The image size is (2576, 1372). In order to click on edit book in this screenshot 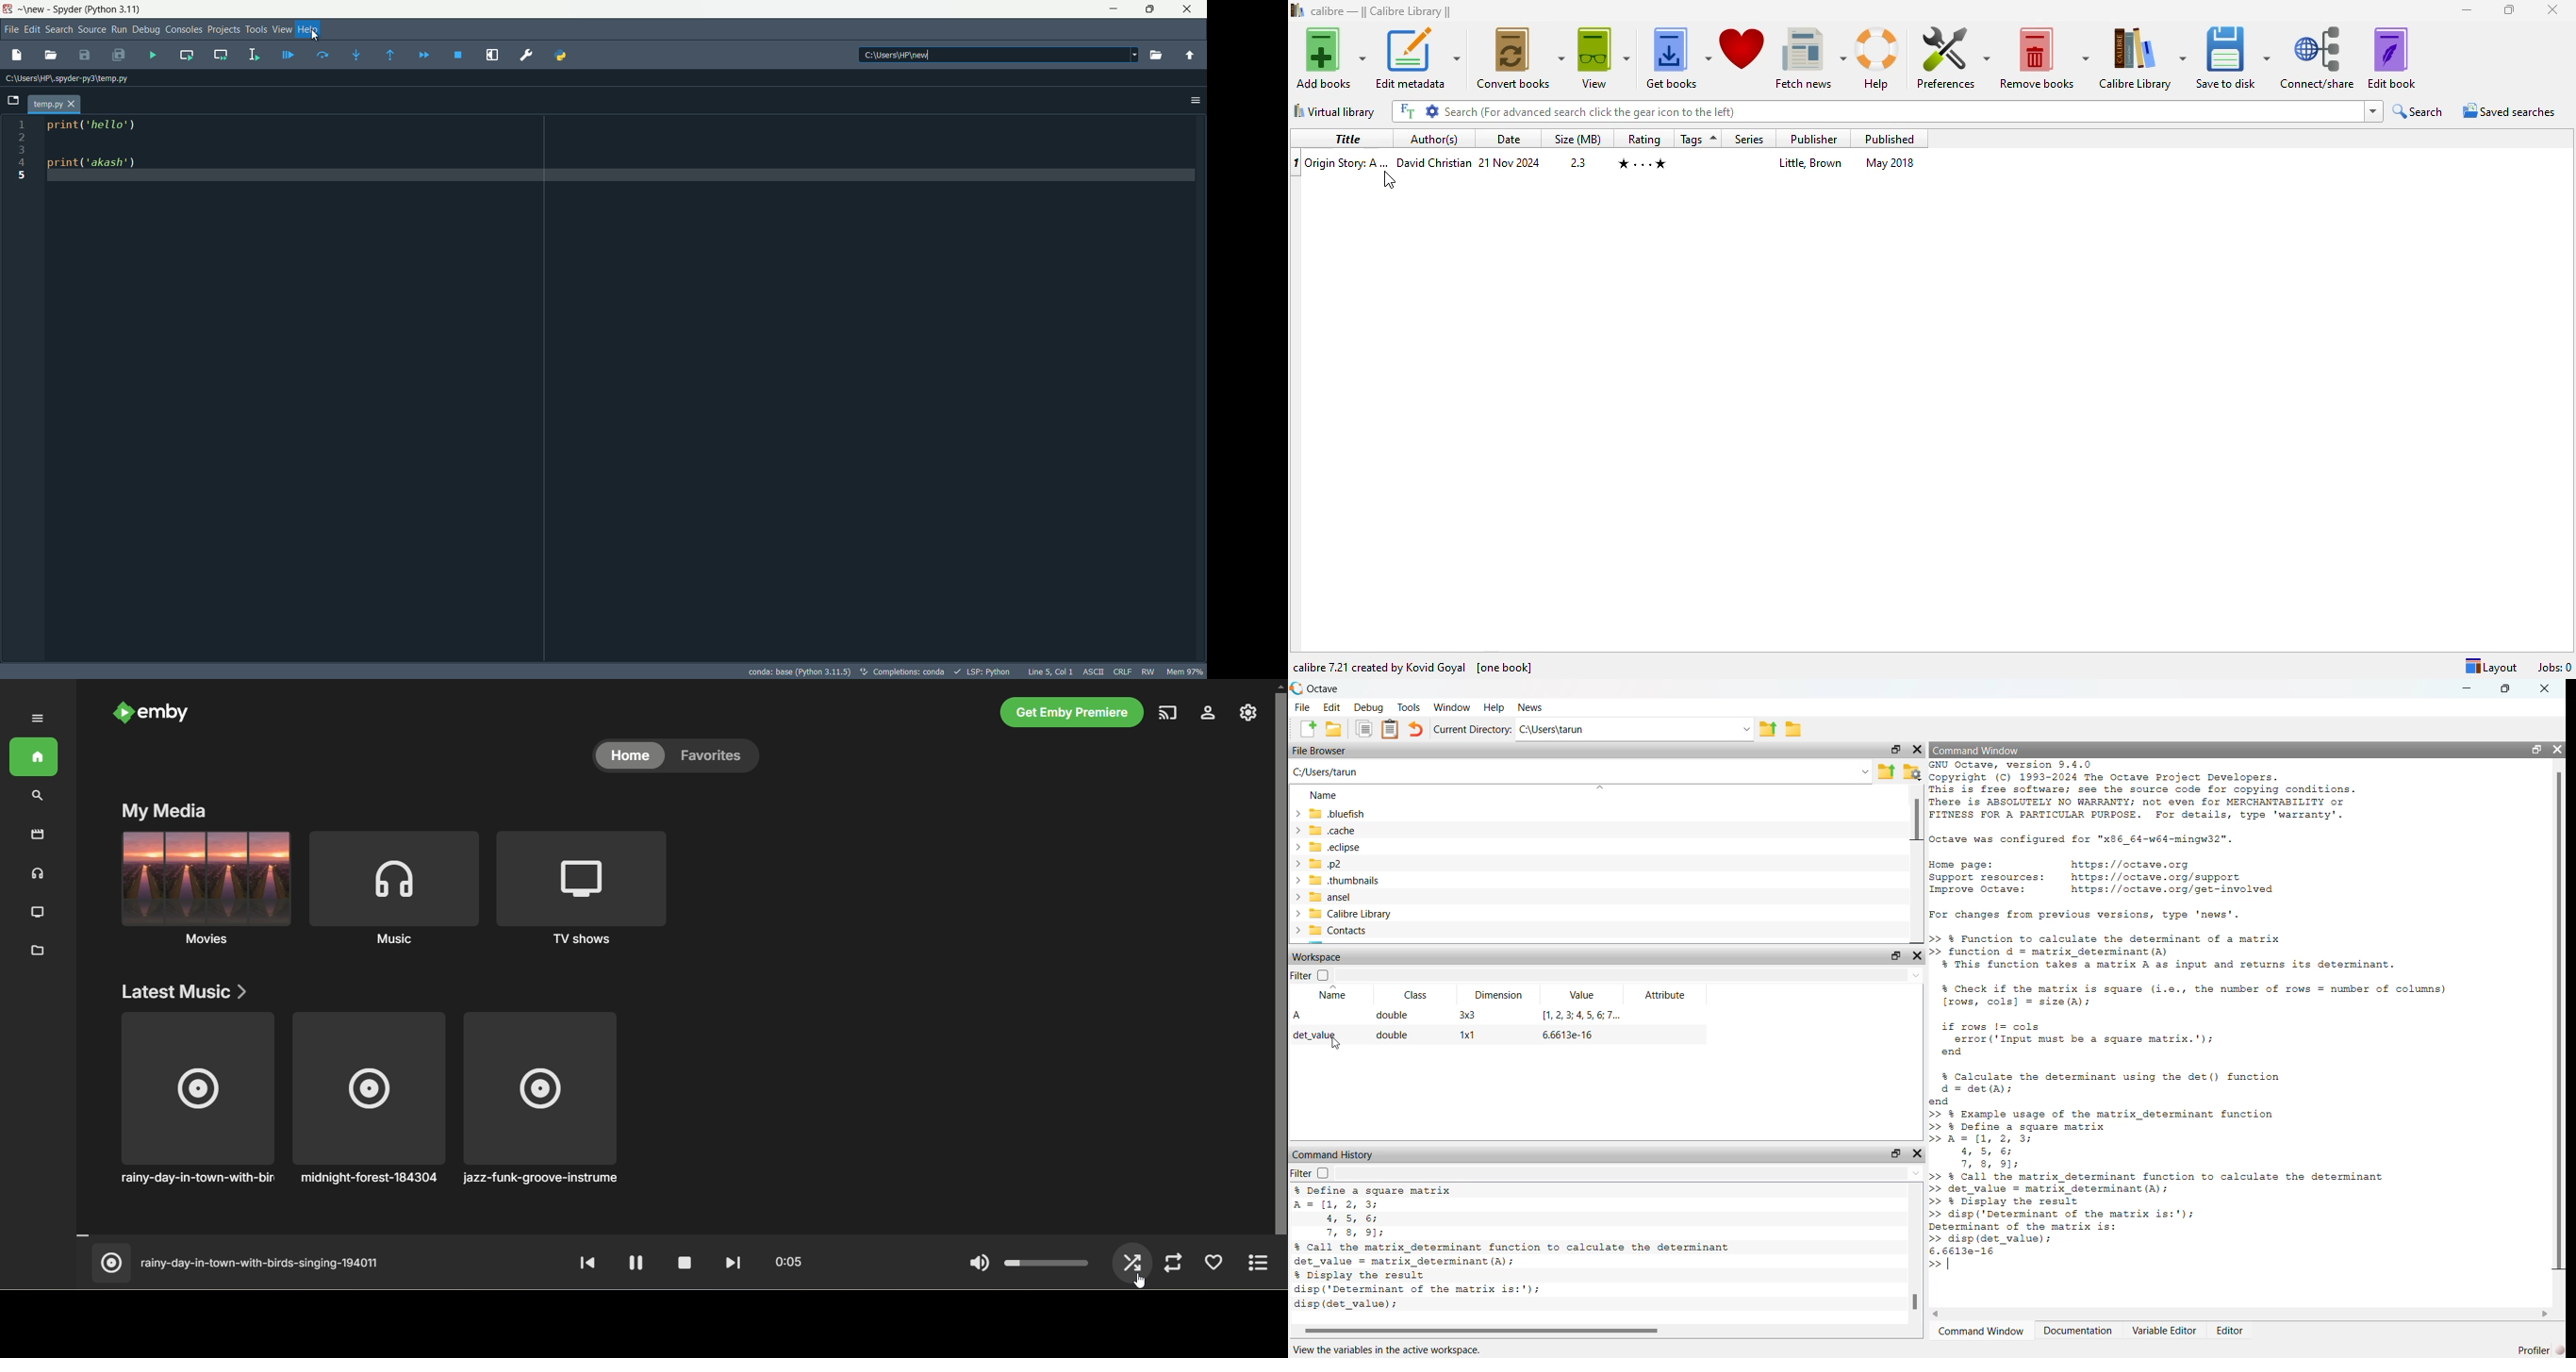, I will do `click(2392, 57)`.